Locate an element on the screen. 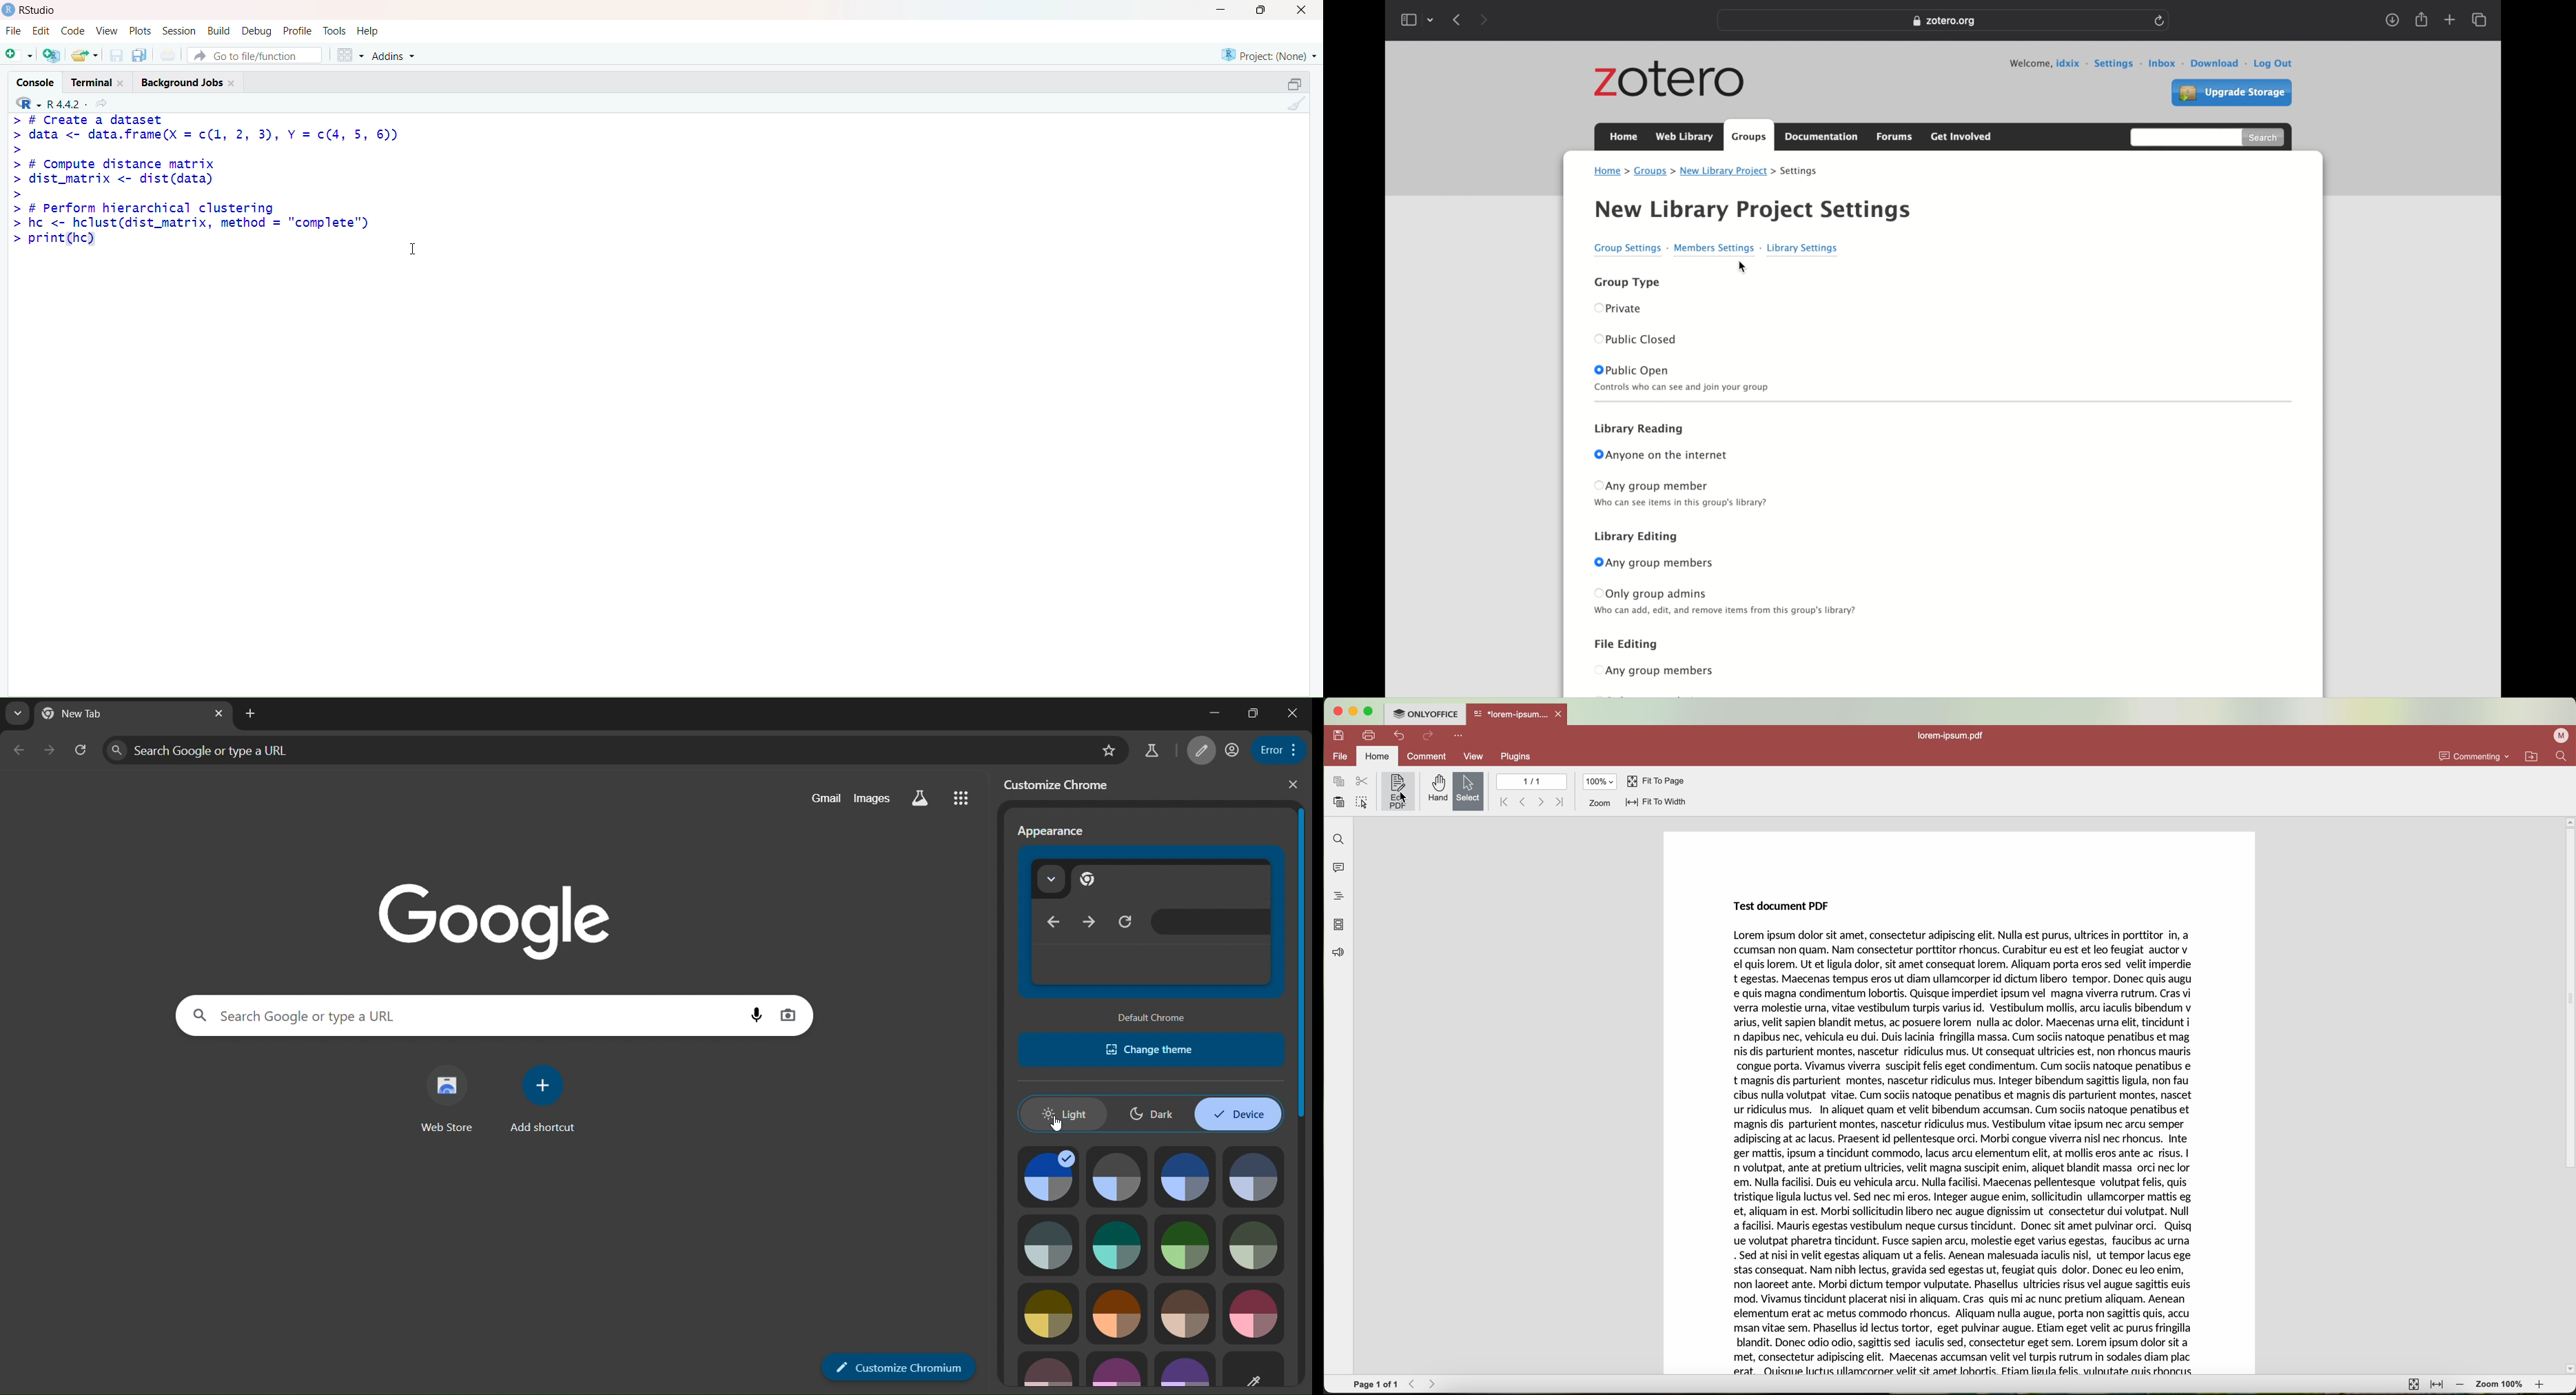 Image resolution: width=2576 pixels, height=1400 pixels. button is located at coordinates (1598, 307).